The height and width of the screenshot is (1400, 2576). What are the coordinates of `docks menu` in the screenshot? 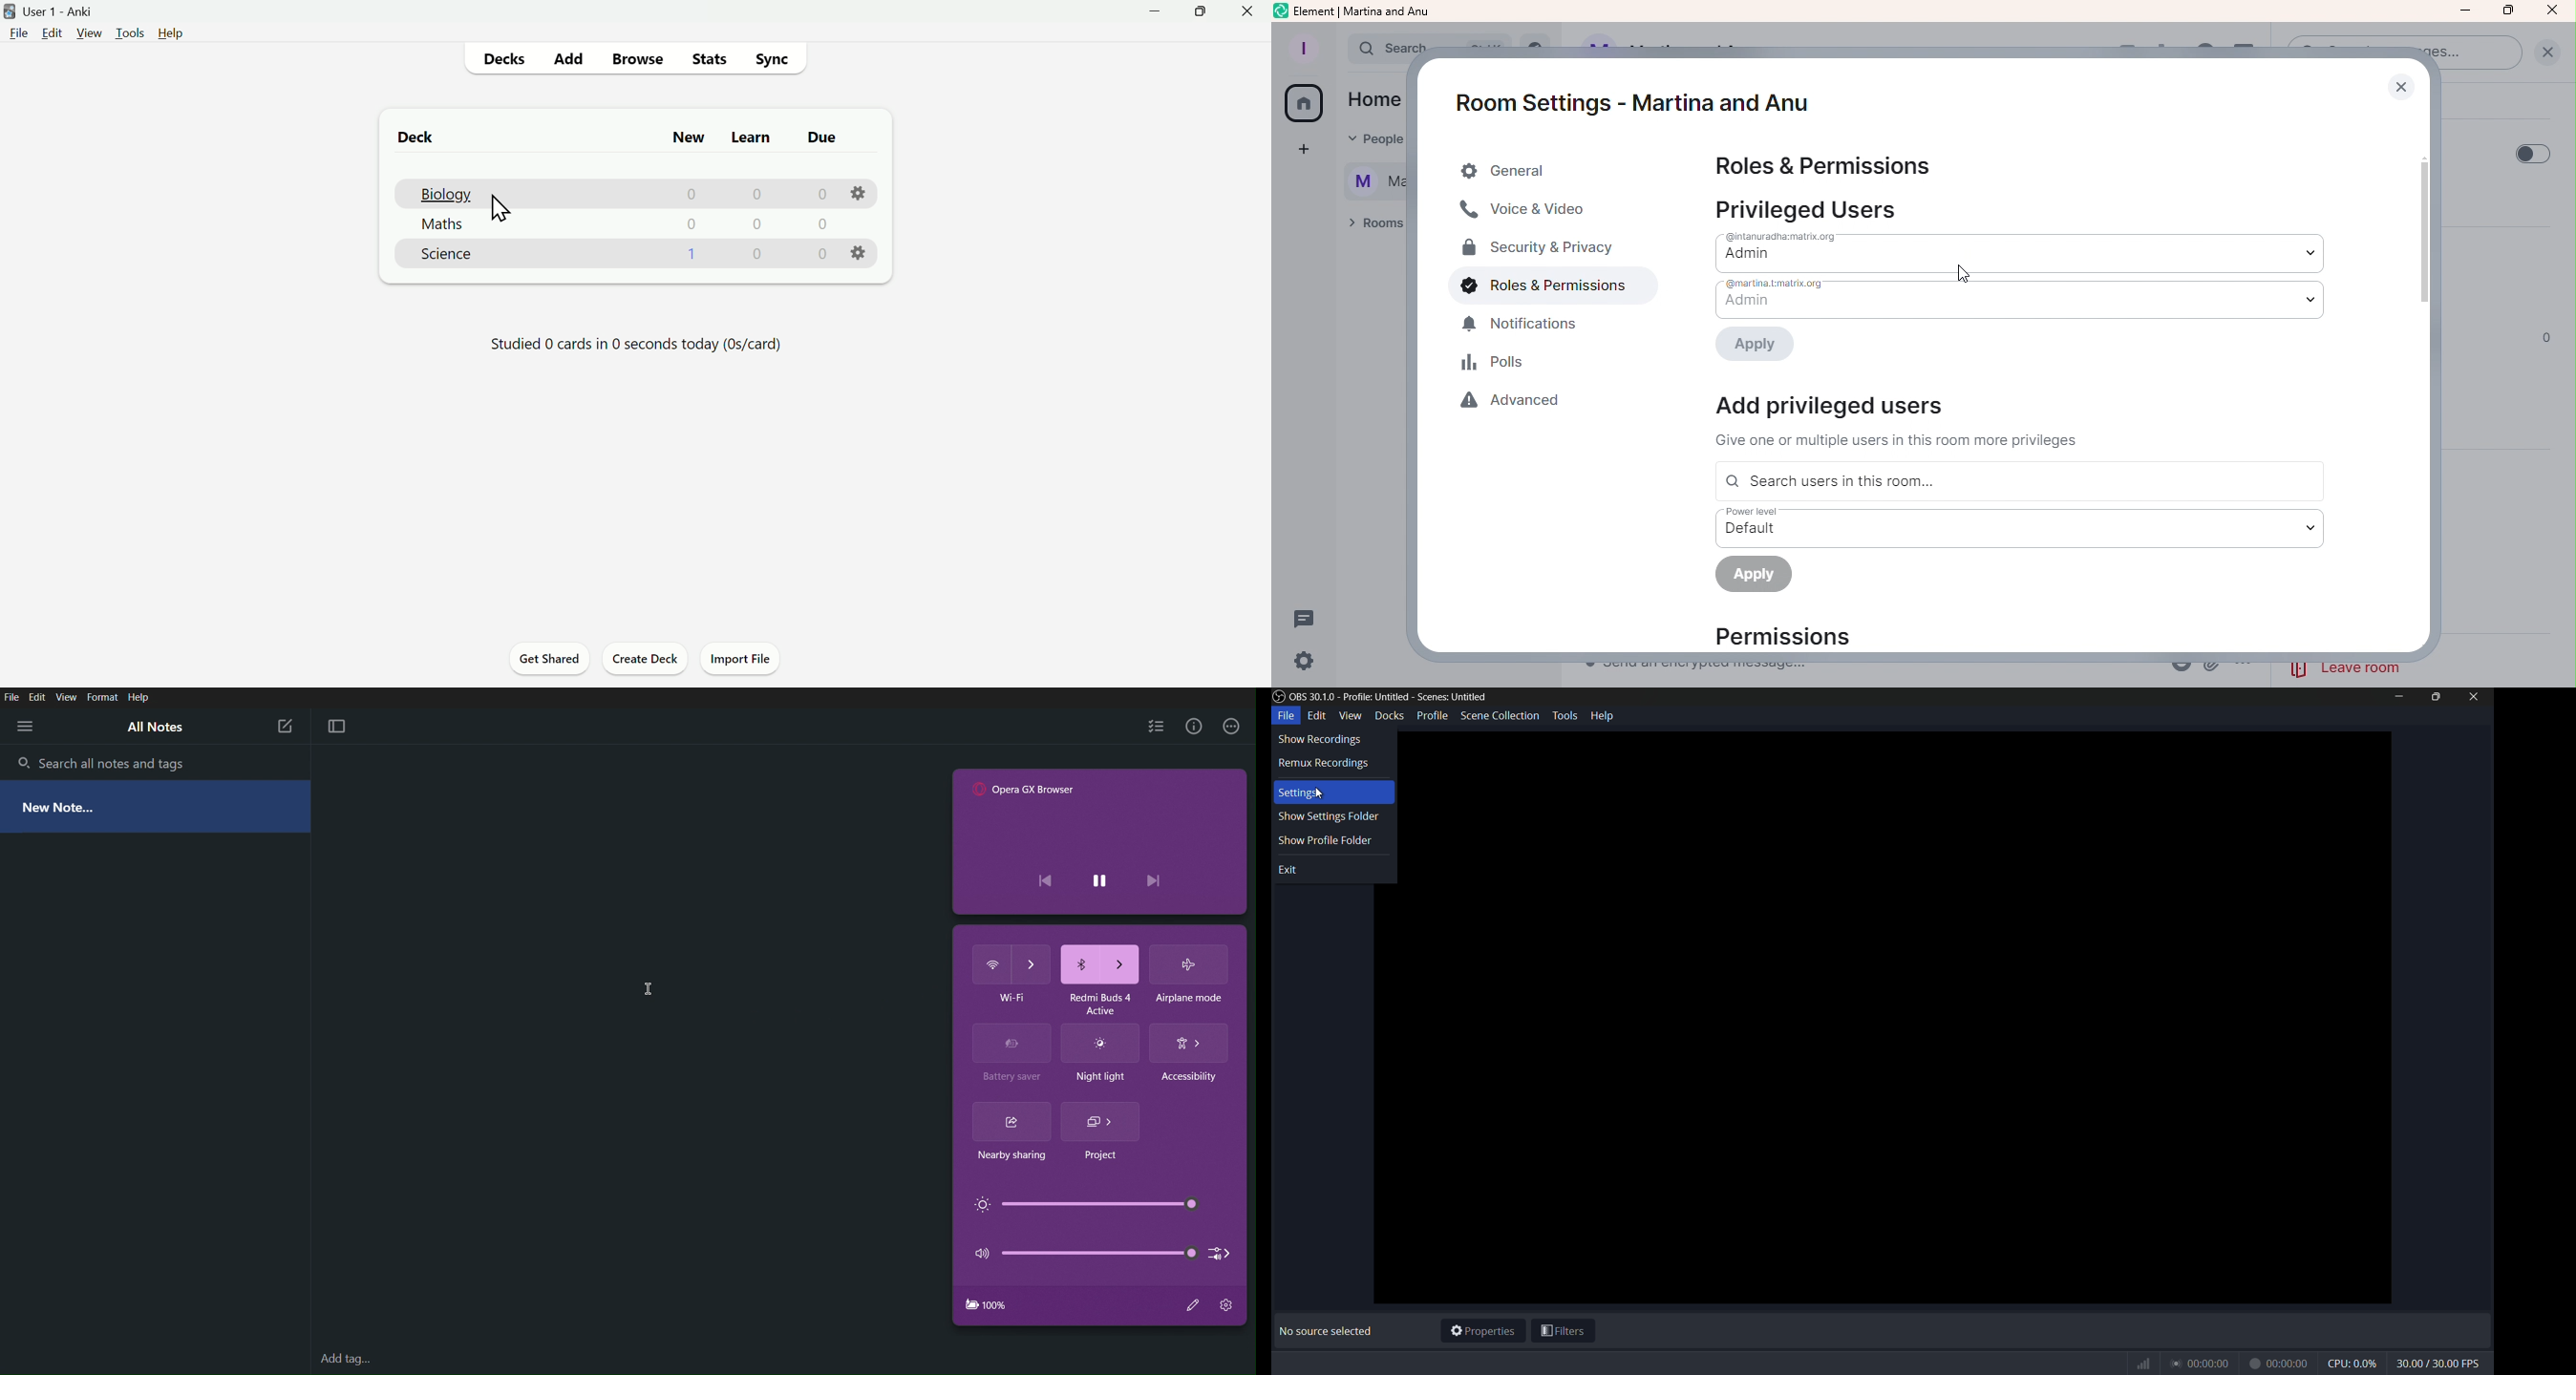 It's located at (1390, 715).